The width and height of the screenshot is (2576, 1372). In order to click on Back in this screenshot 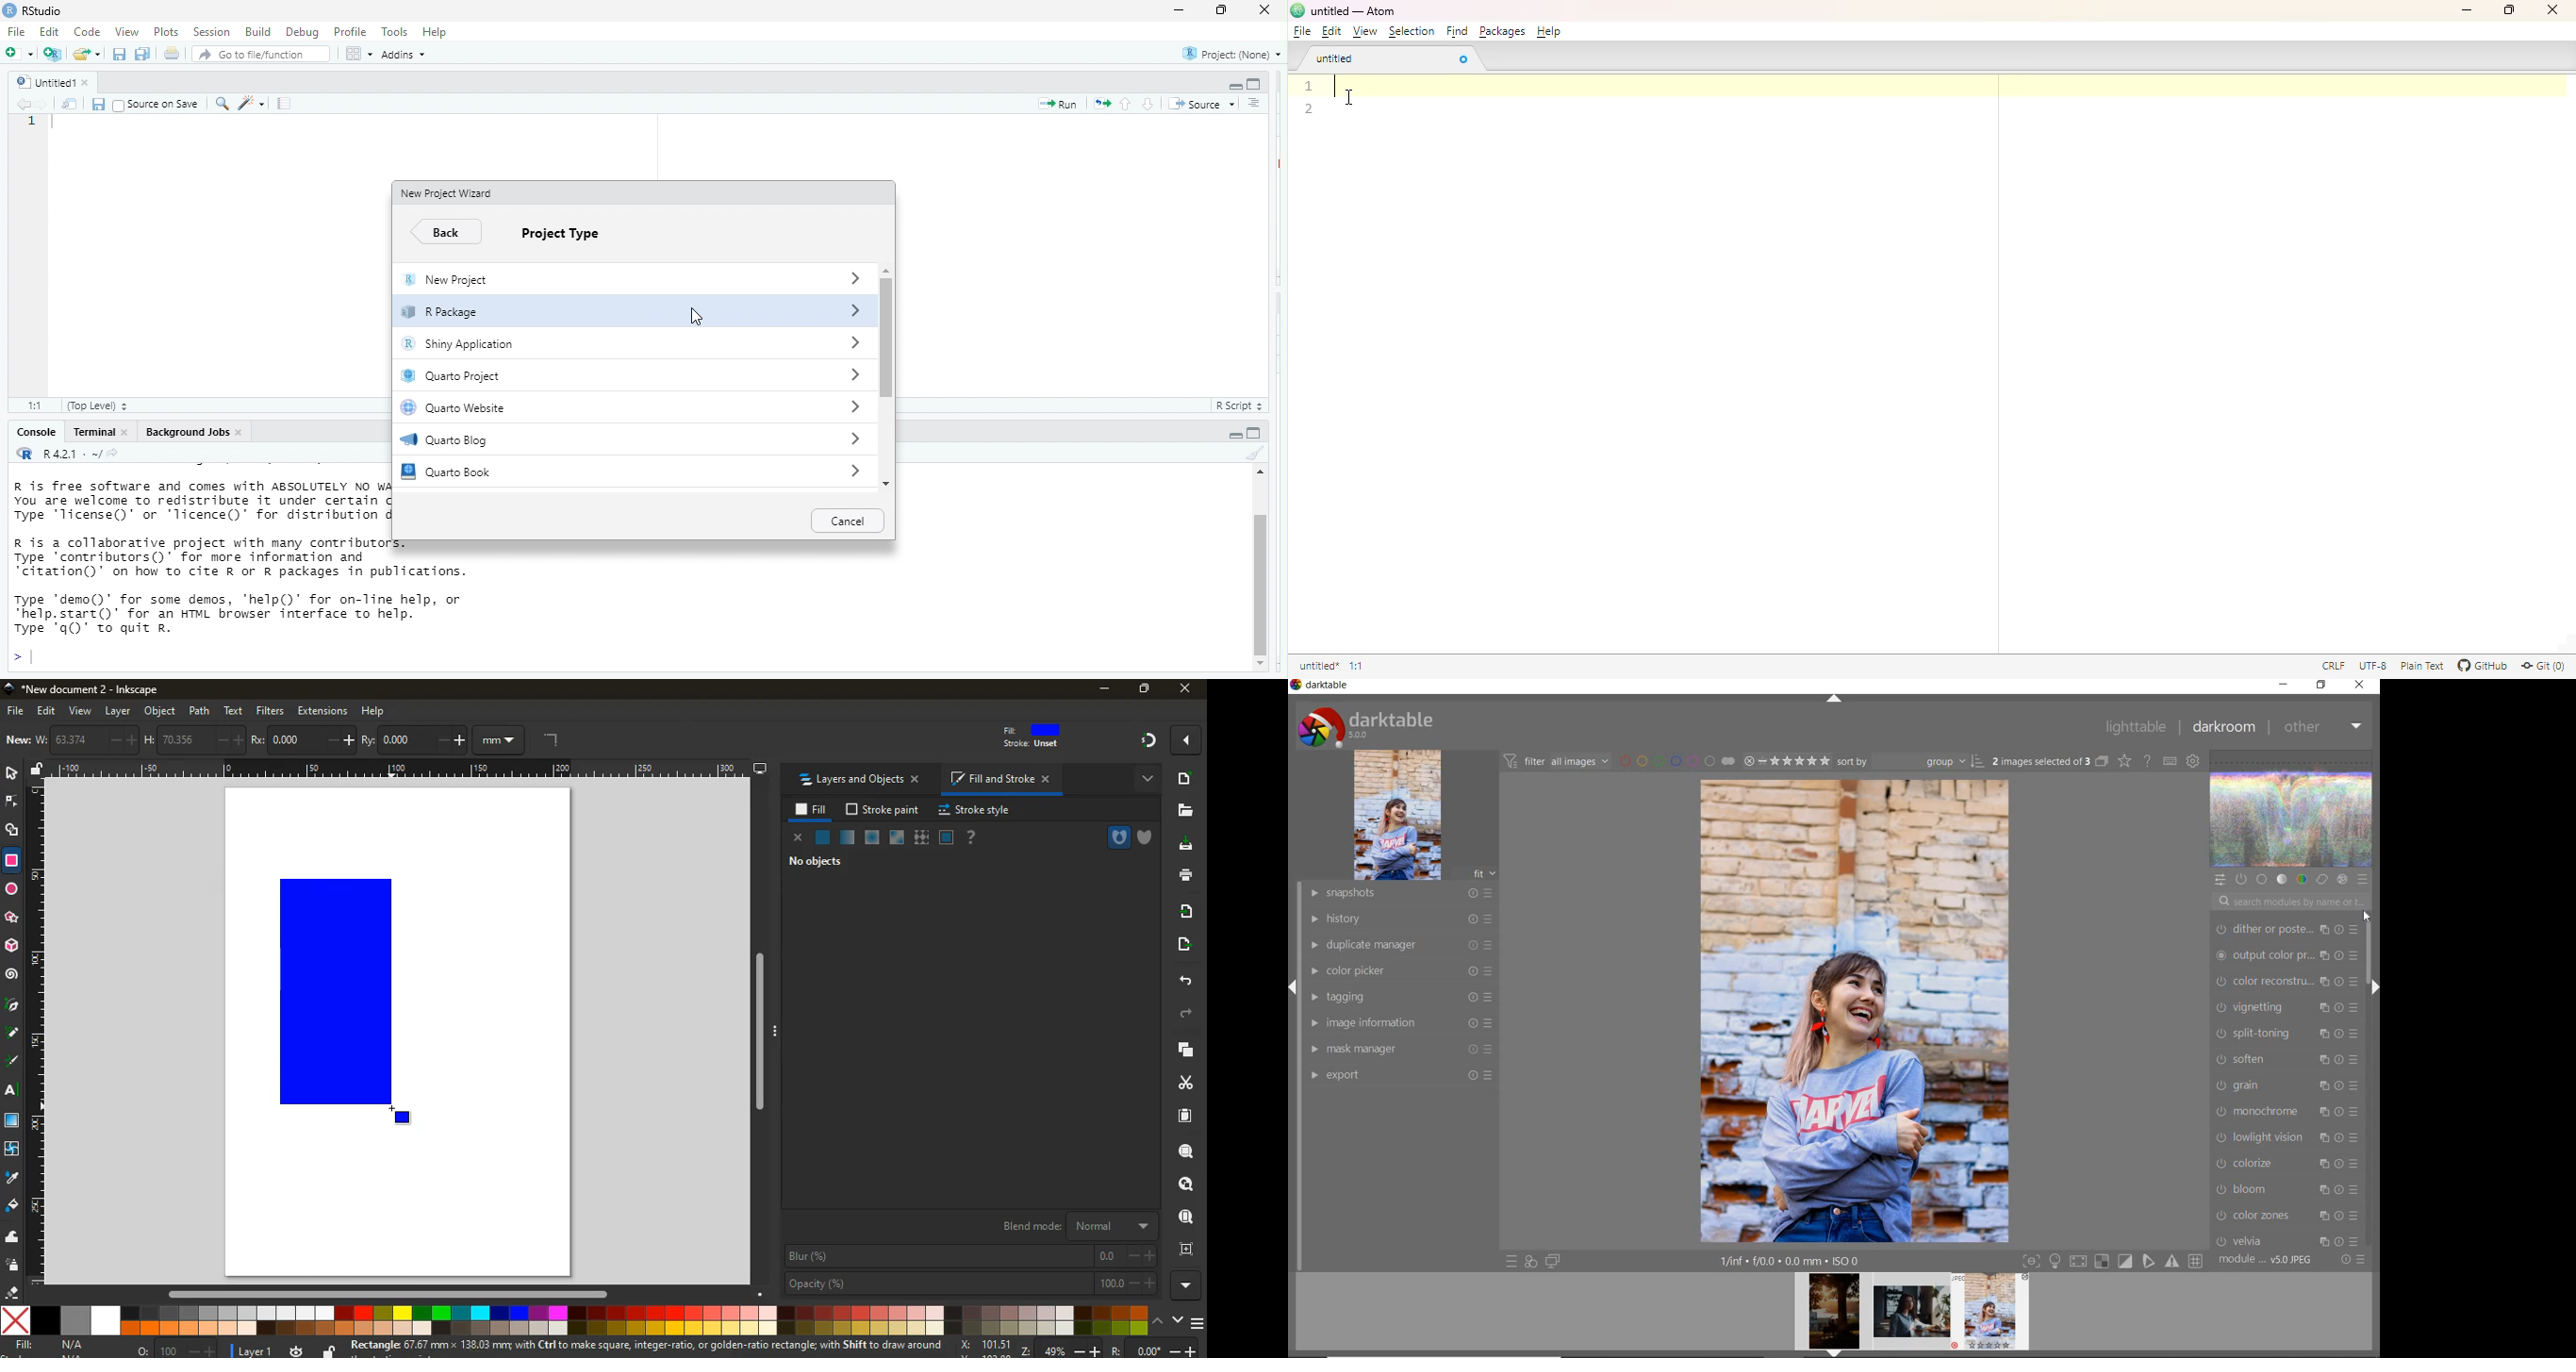, I will do `click(447, 230)`.